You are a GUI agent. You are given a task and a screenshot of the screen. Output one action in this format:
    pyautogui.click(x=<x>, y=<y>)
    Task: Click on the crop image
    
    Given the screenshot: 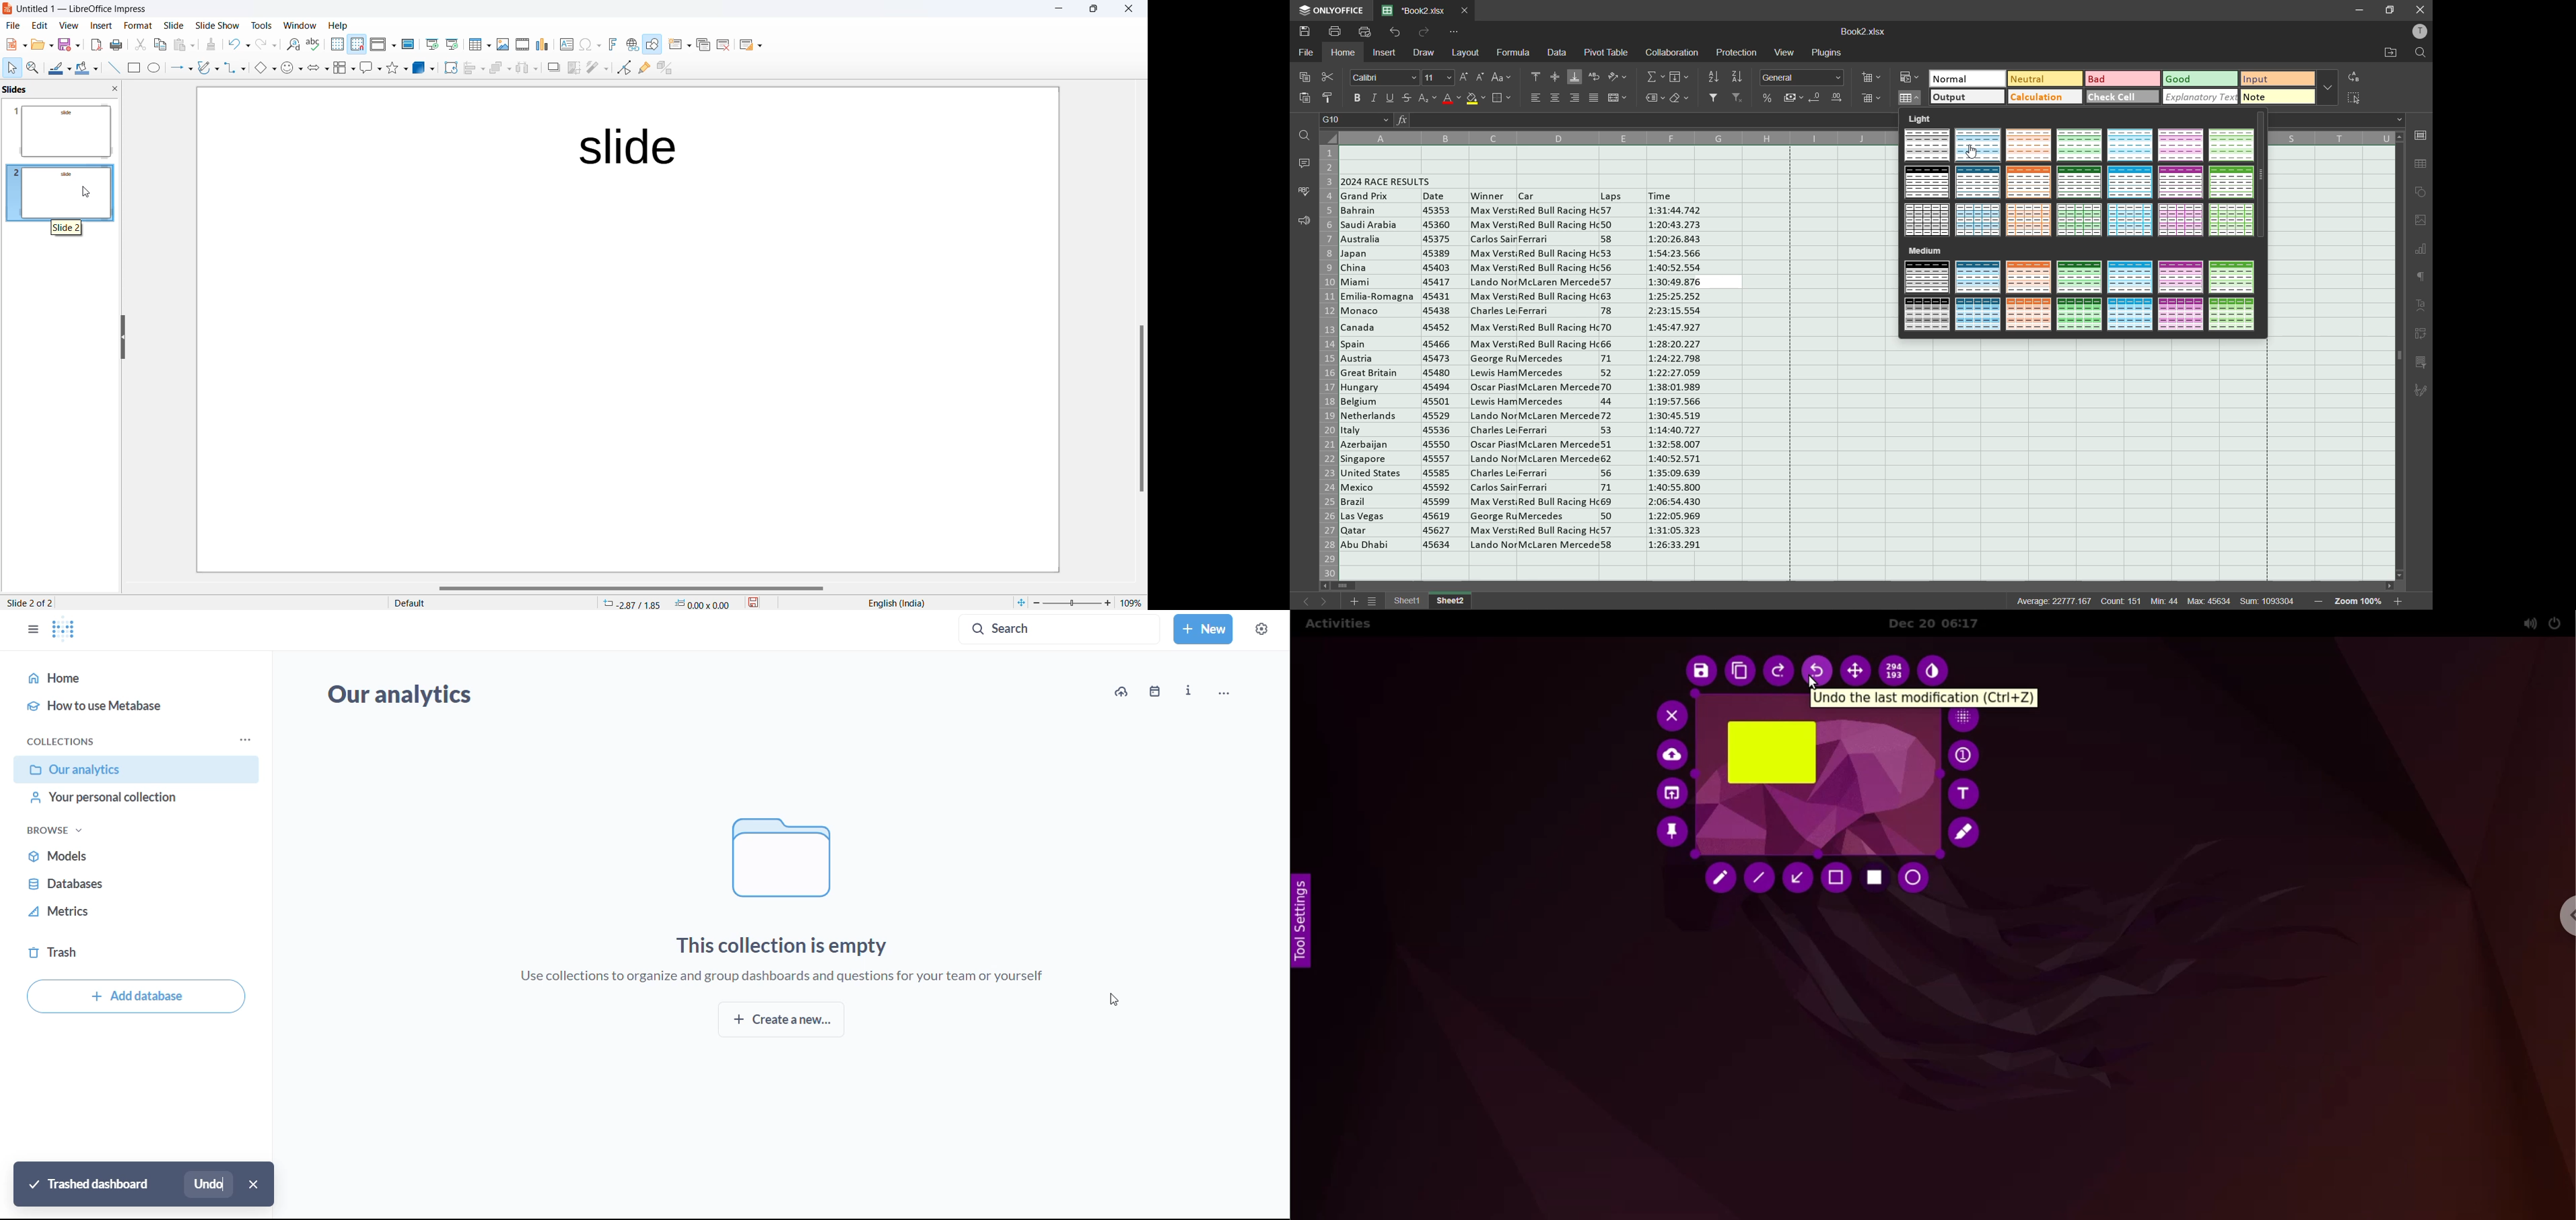 What is the action you would take?
    pyautogui.click(x=572, y=68)
    